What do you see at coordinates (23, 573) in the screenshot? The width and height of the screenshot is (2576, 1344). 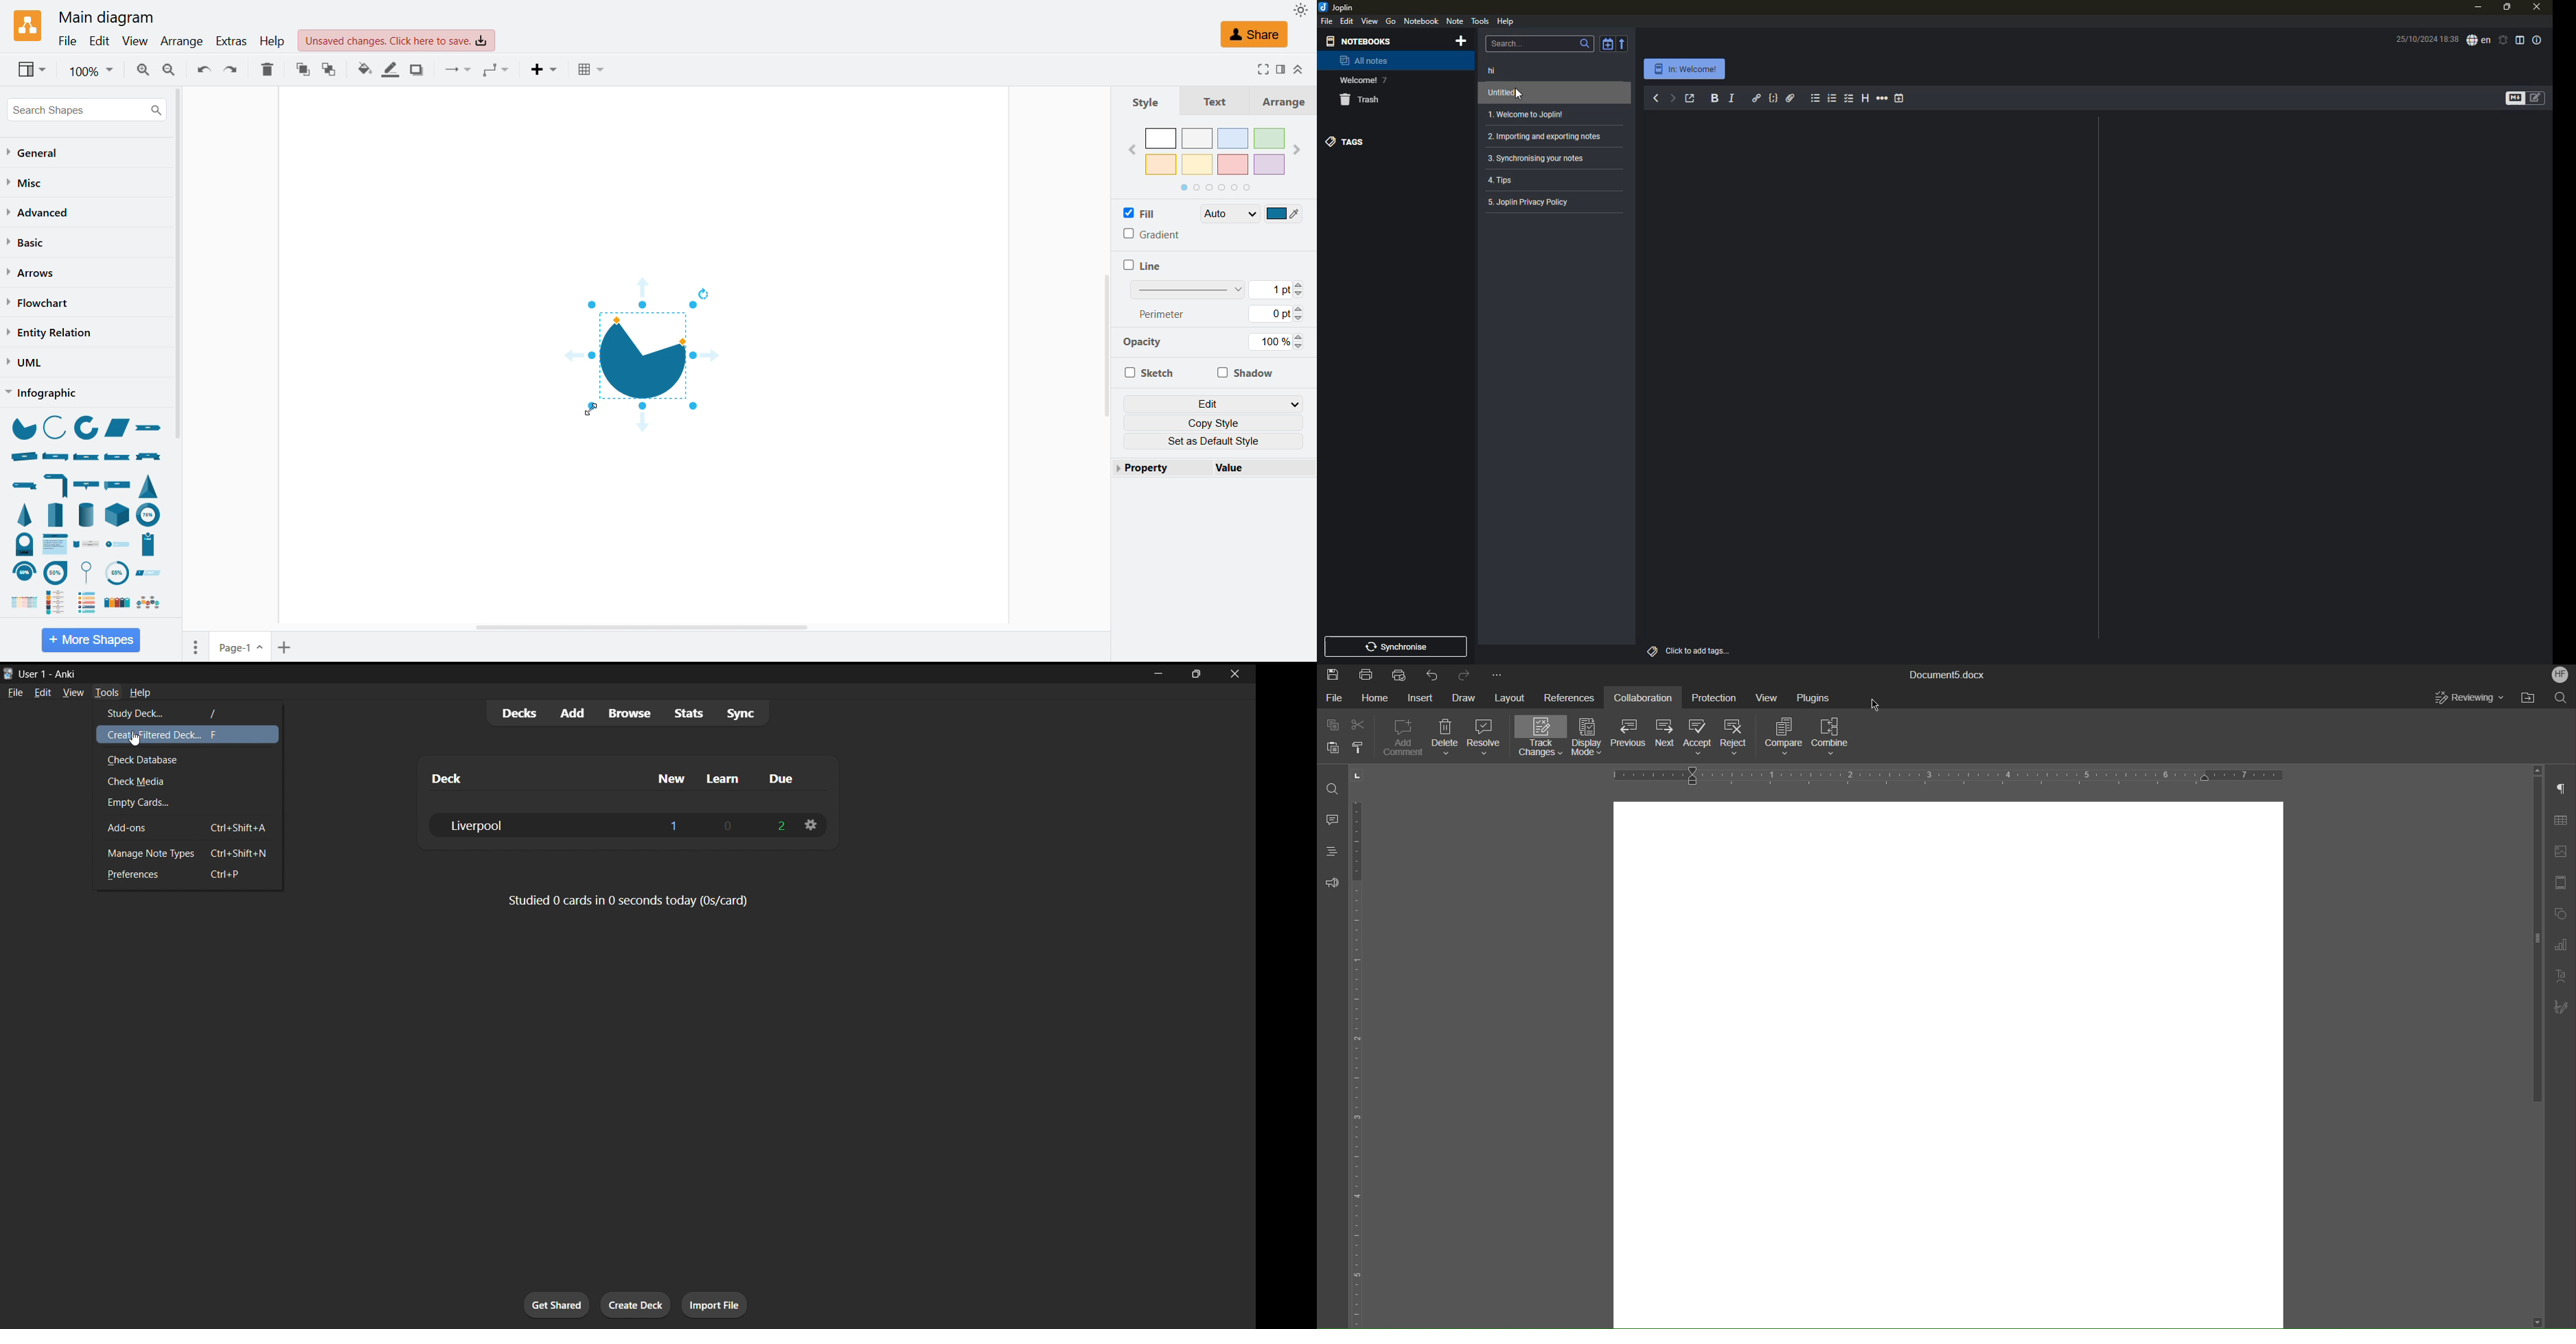 I see `bending arch` at bounding box center [23, 573].